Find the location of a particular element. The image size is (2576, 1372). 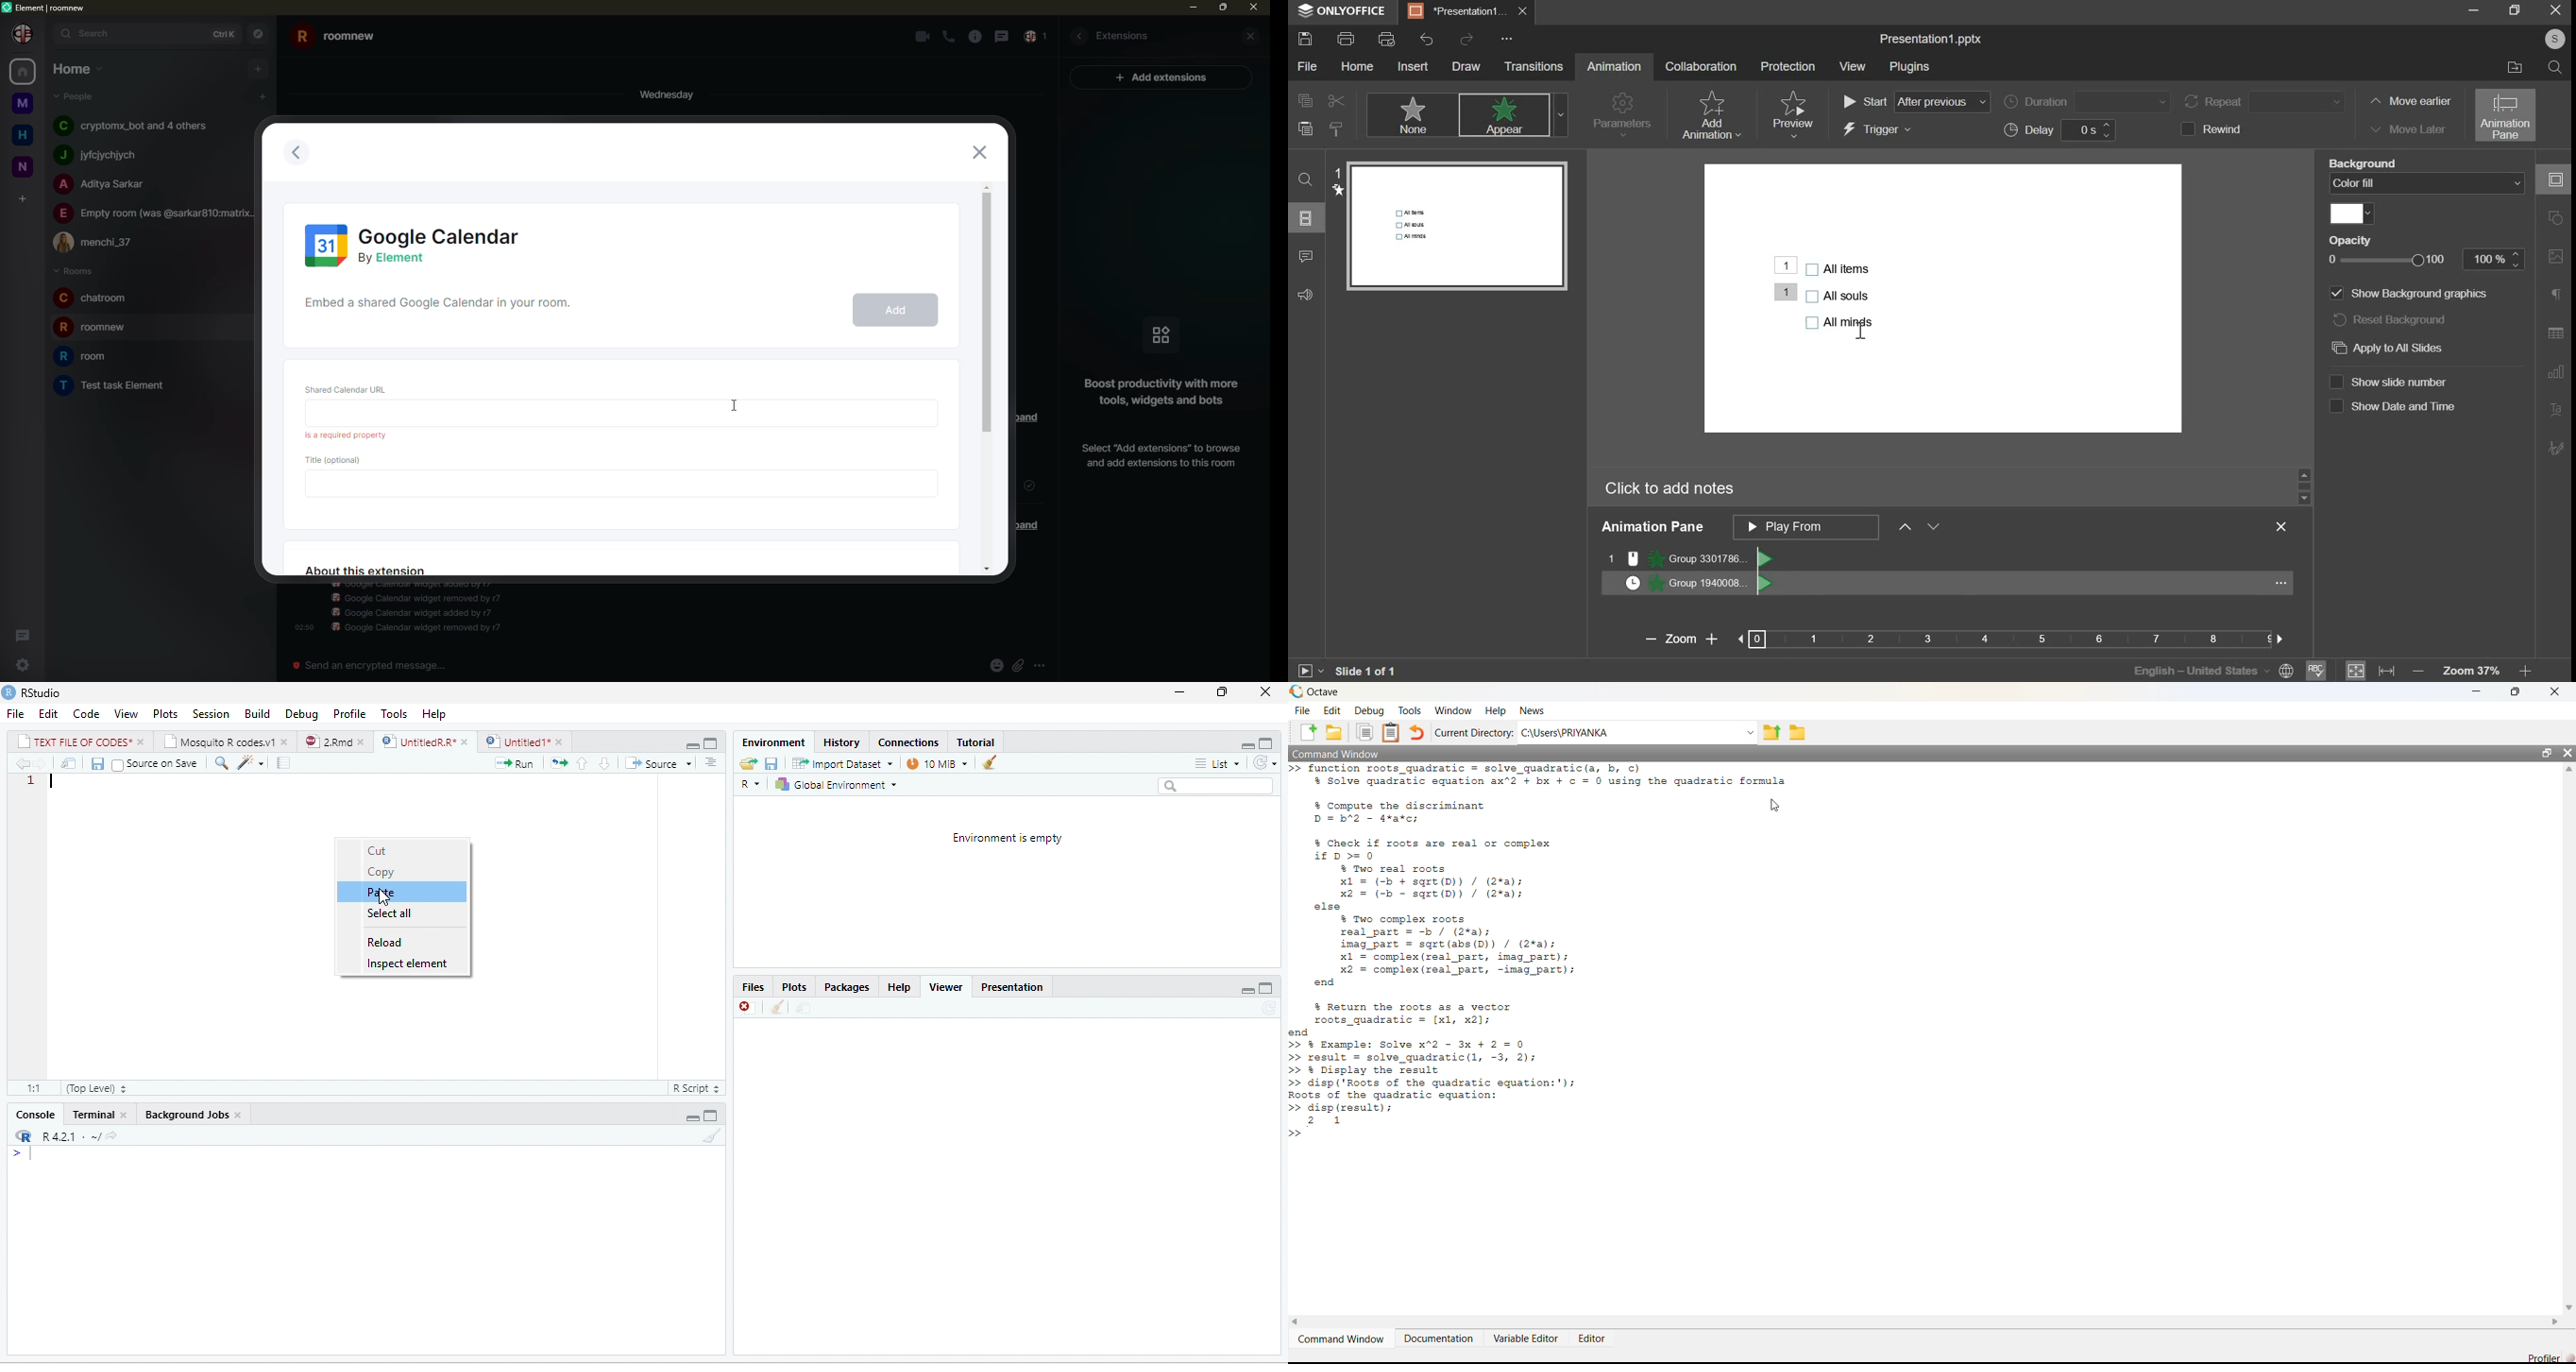

run the current line or selection is located at coordinates (514, 762).